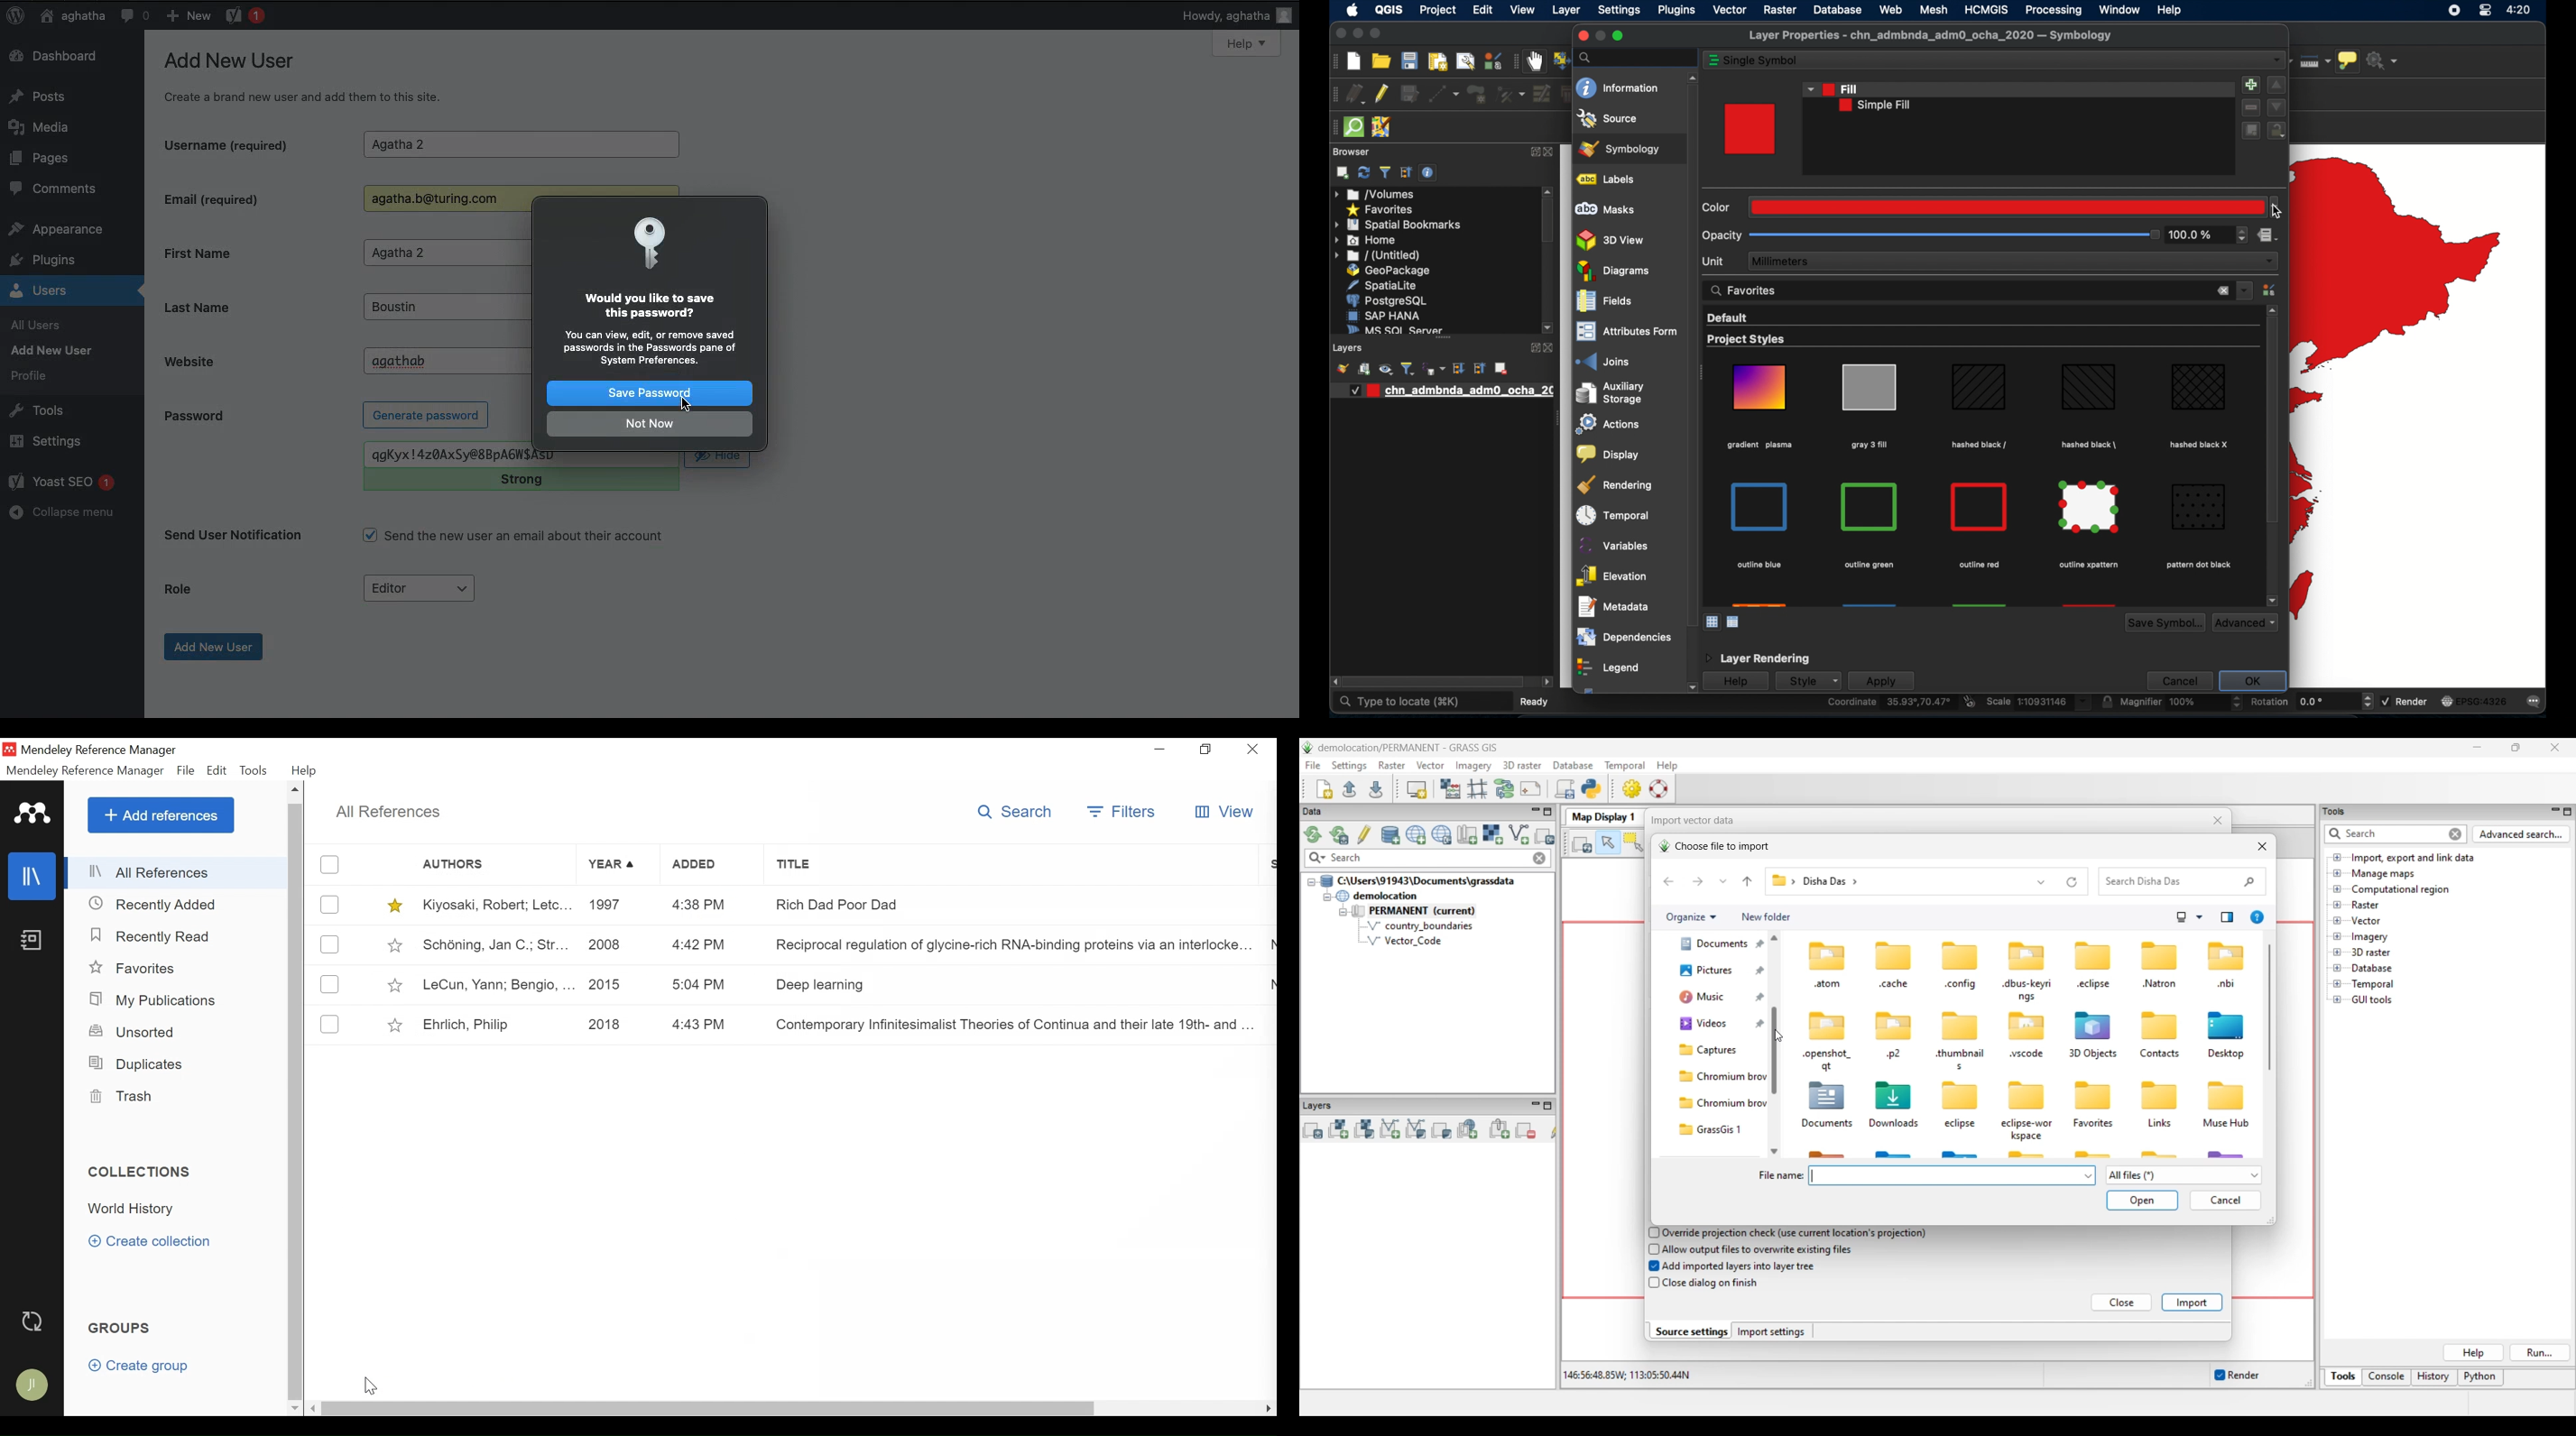  I want to click on duplicate symbol layer's color, so click(2250, 130).